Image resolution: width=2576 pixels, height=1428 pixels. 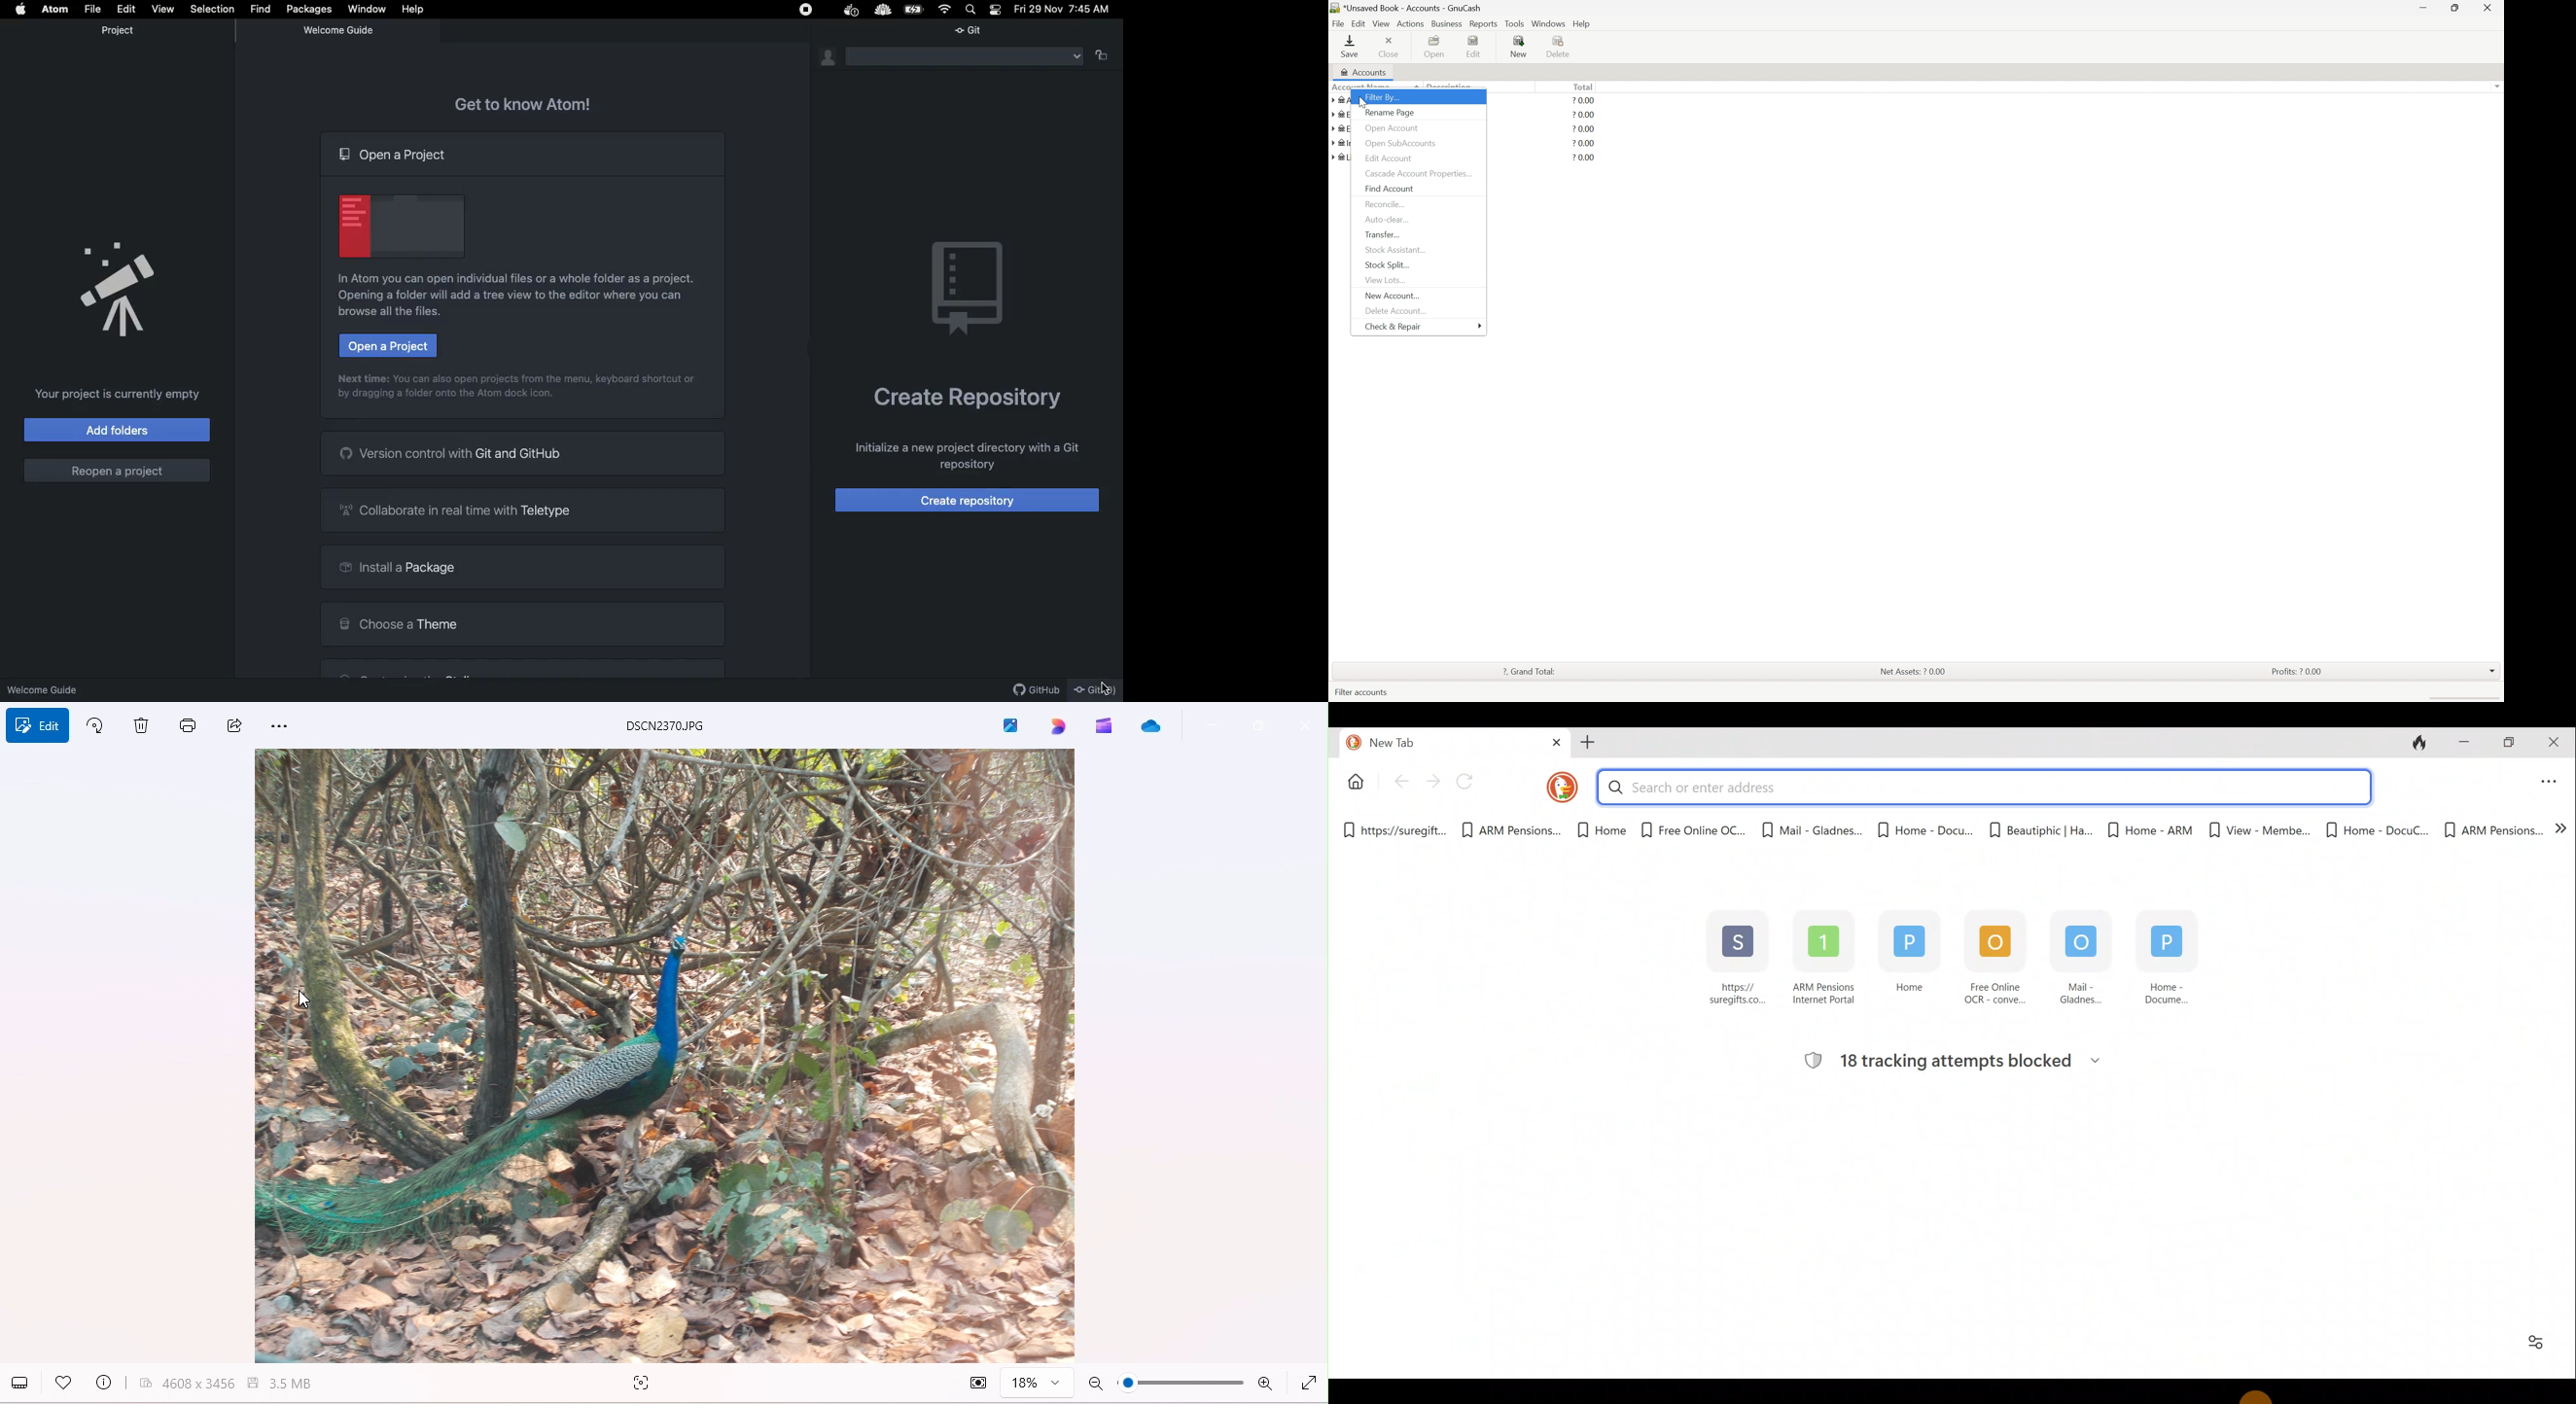 I want to click on Git identity, so click(x=823, y=57).